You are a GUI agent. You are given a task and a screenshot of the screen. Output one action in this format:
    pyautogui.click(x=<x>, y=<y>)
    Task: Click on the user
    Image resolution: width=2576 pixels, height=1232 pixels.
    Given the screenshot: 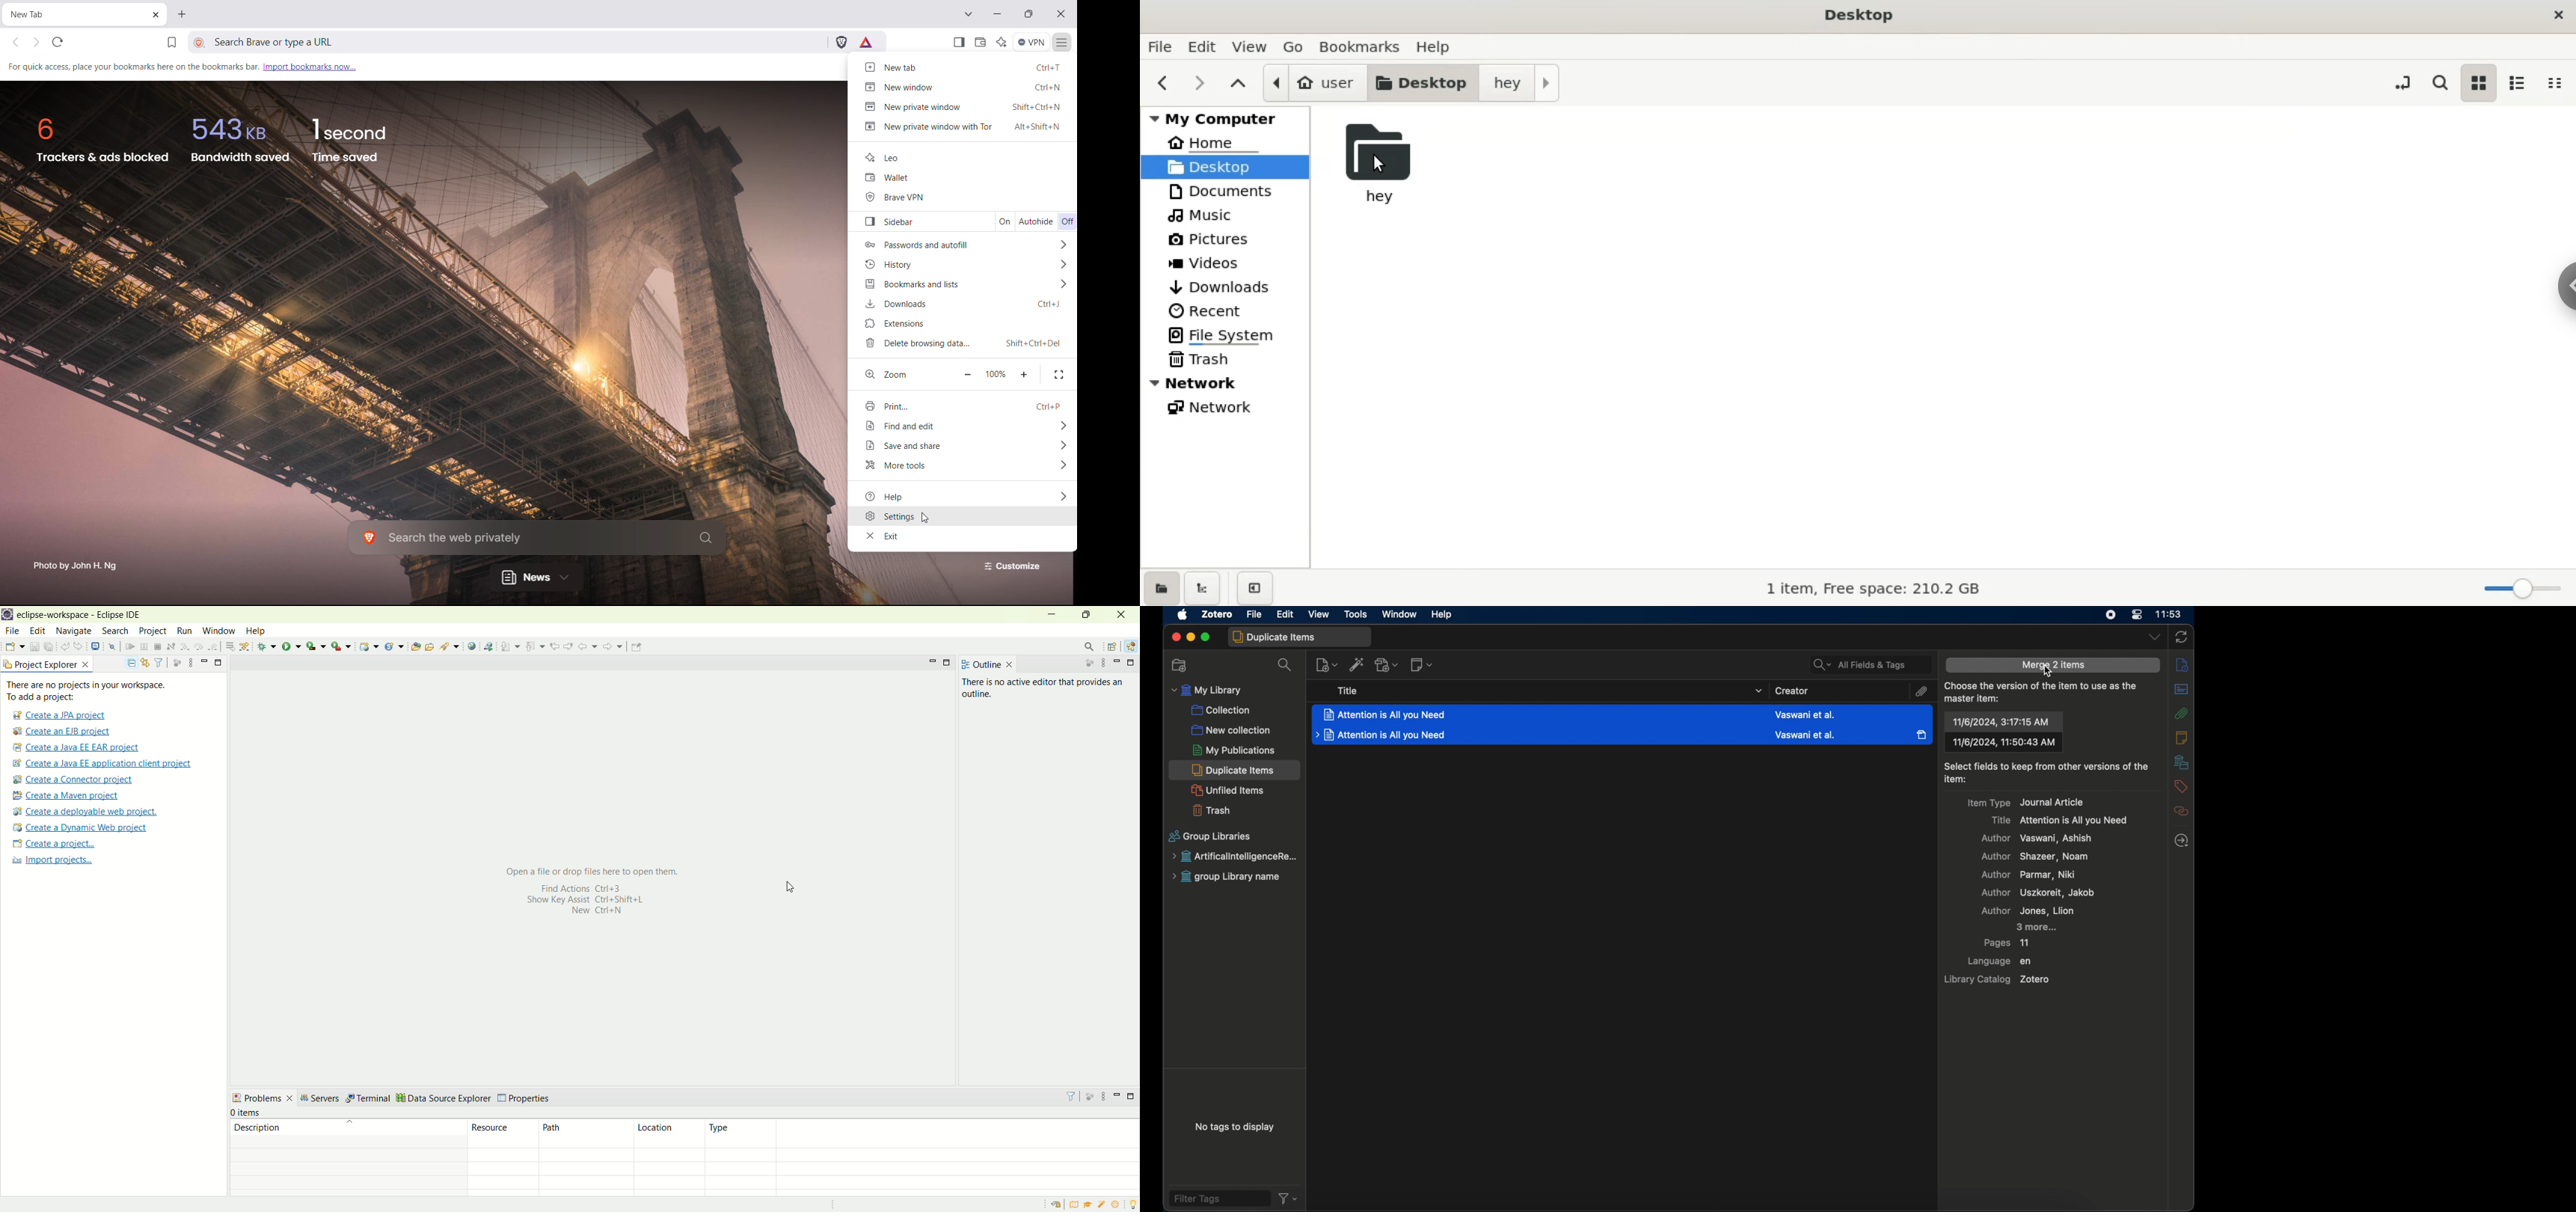 What is the action you would take?
    pyautogui.click(x=1310, y=82)
    